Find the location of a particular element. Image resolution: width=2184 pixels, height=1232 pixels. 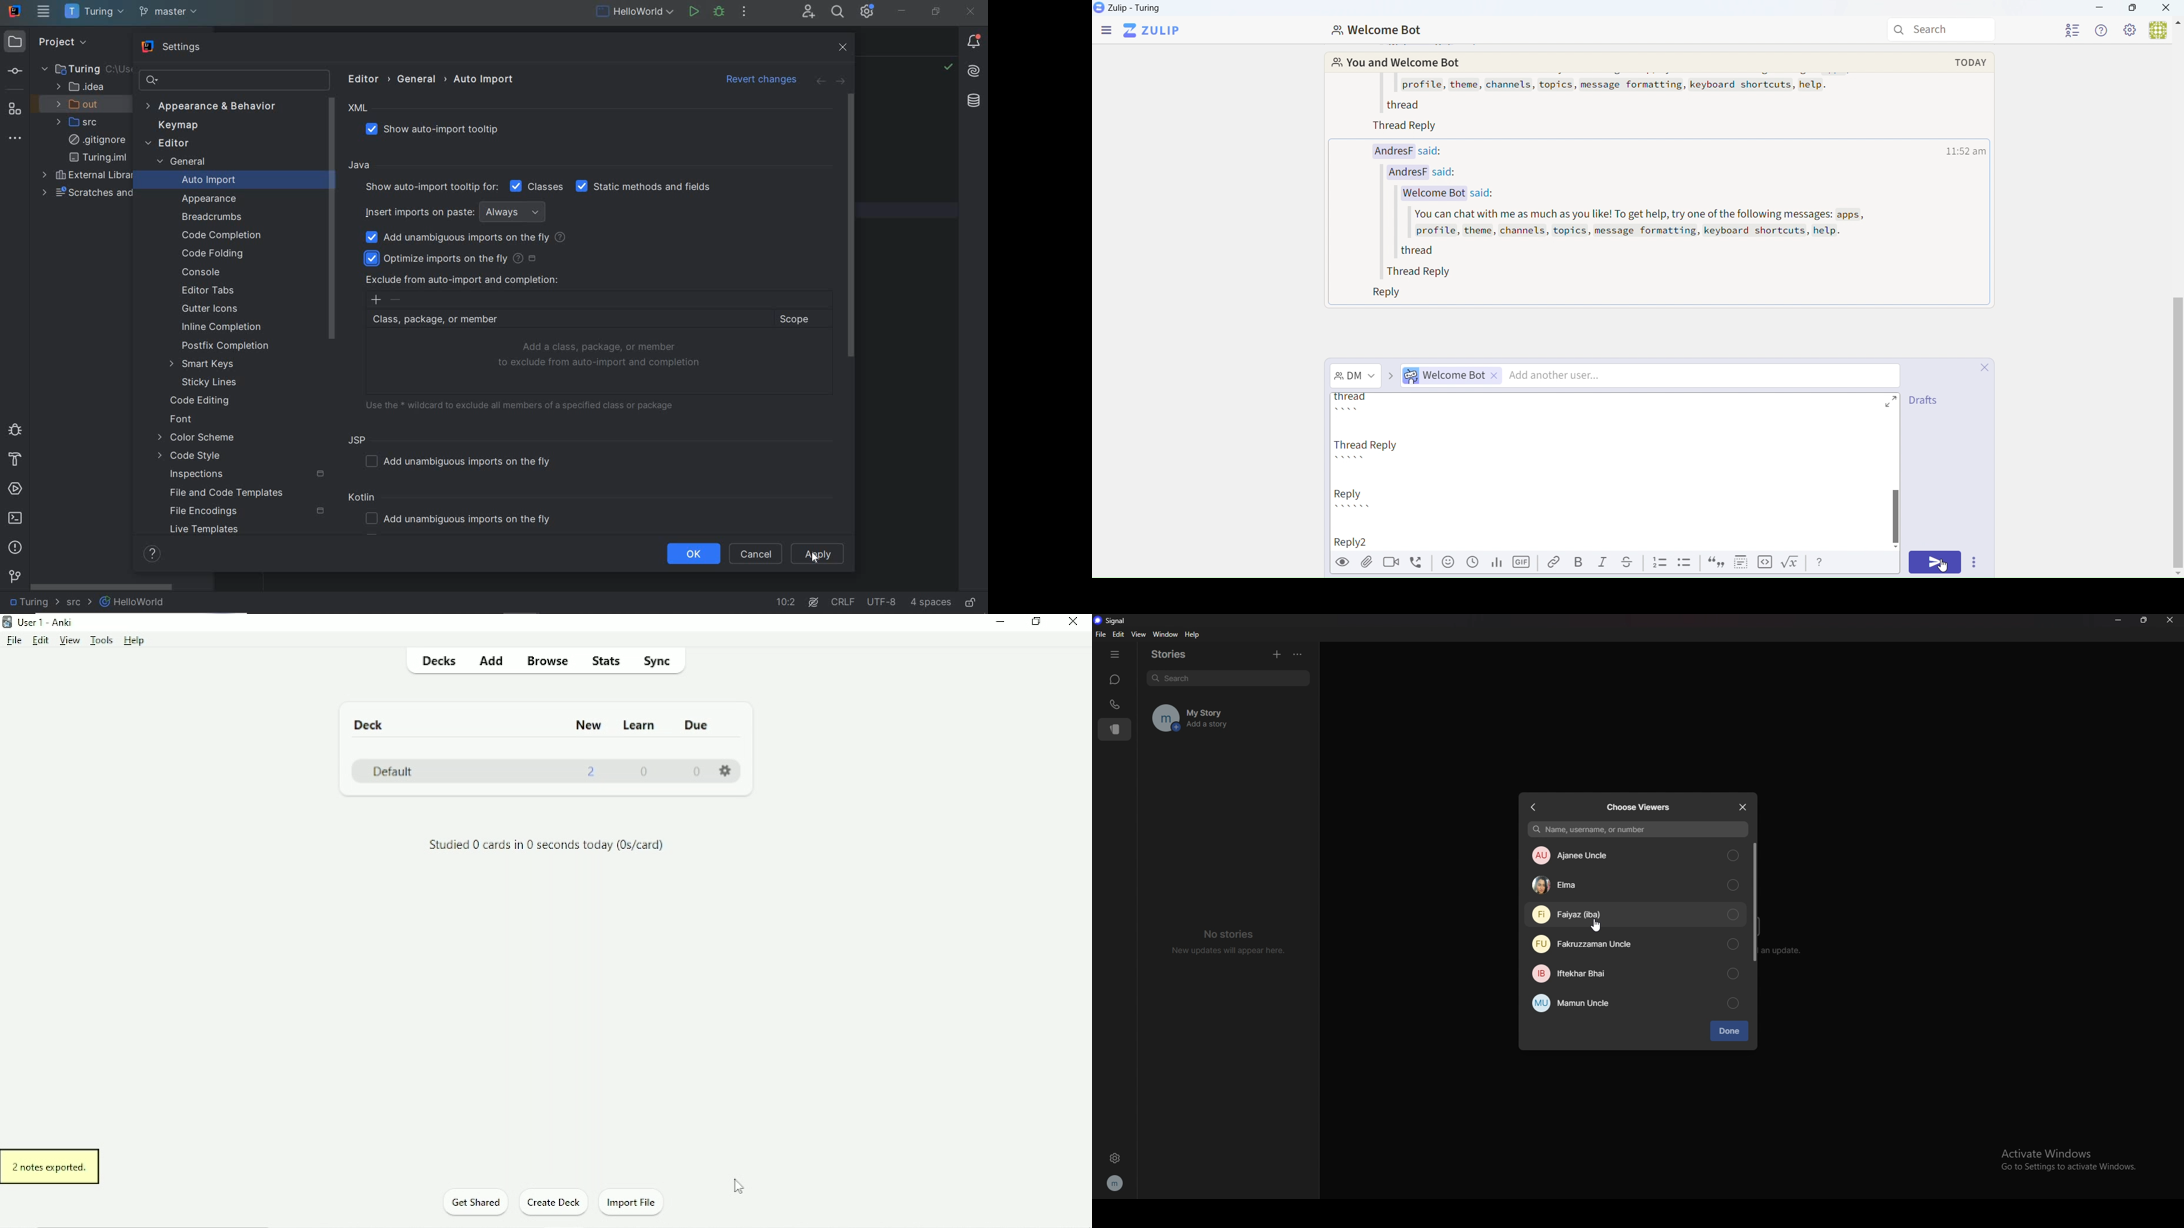

chats is located at coordinates (1115, 680).